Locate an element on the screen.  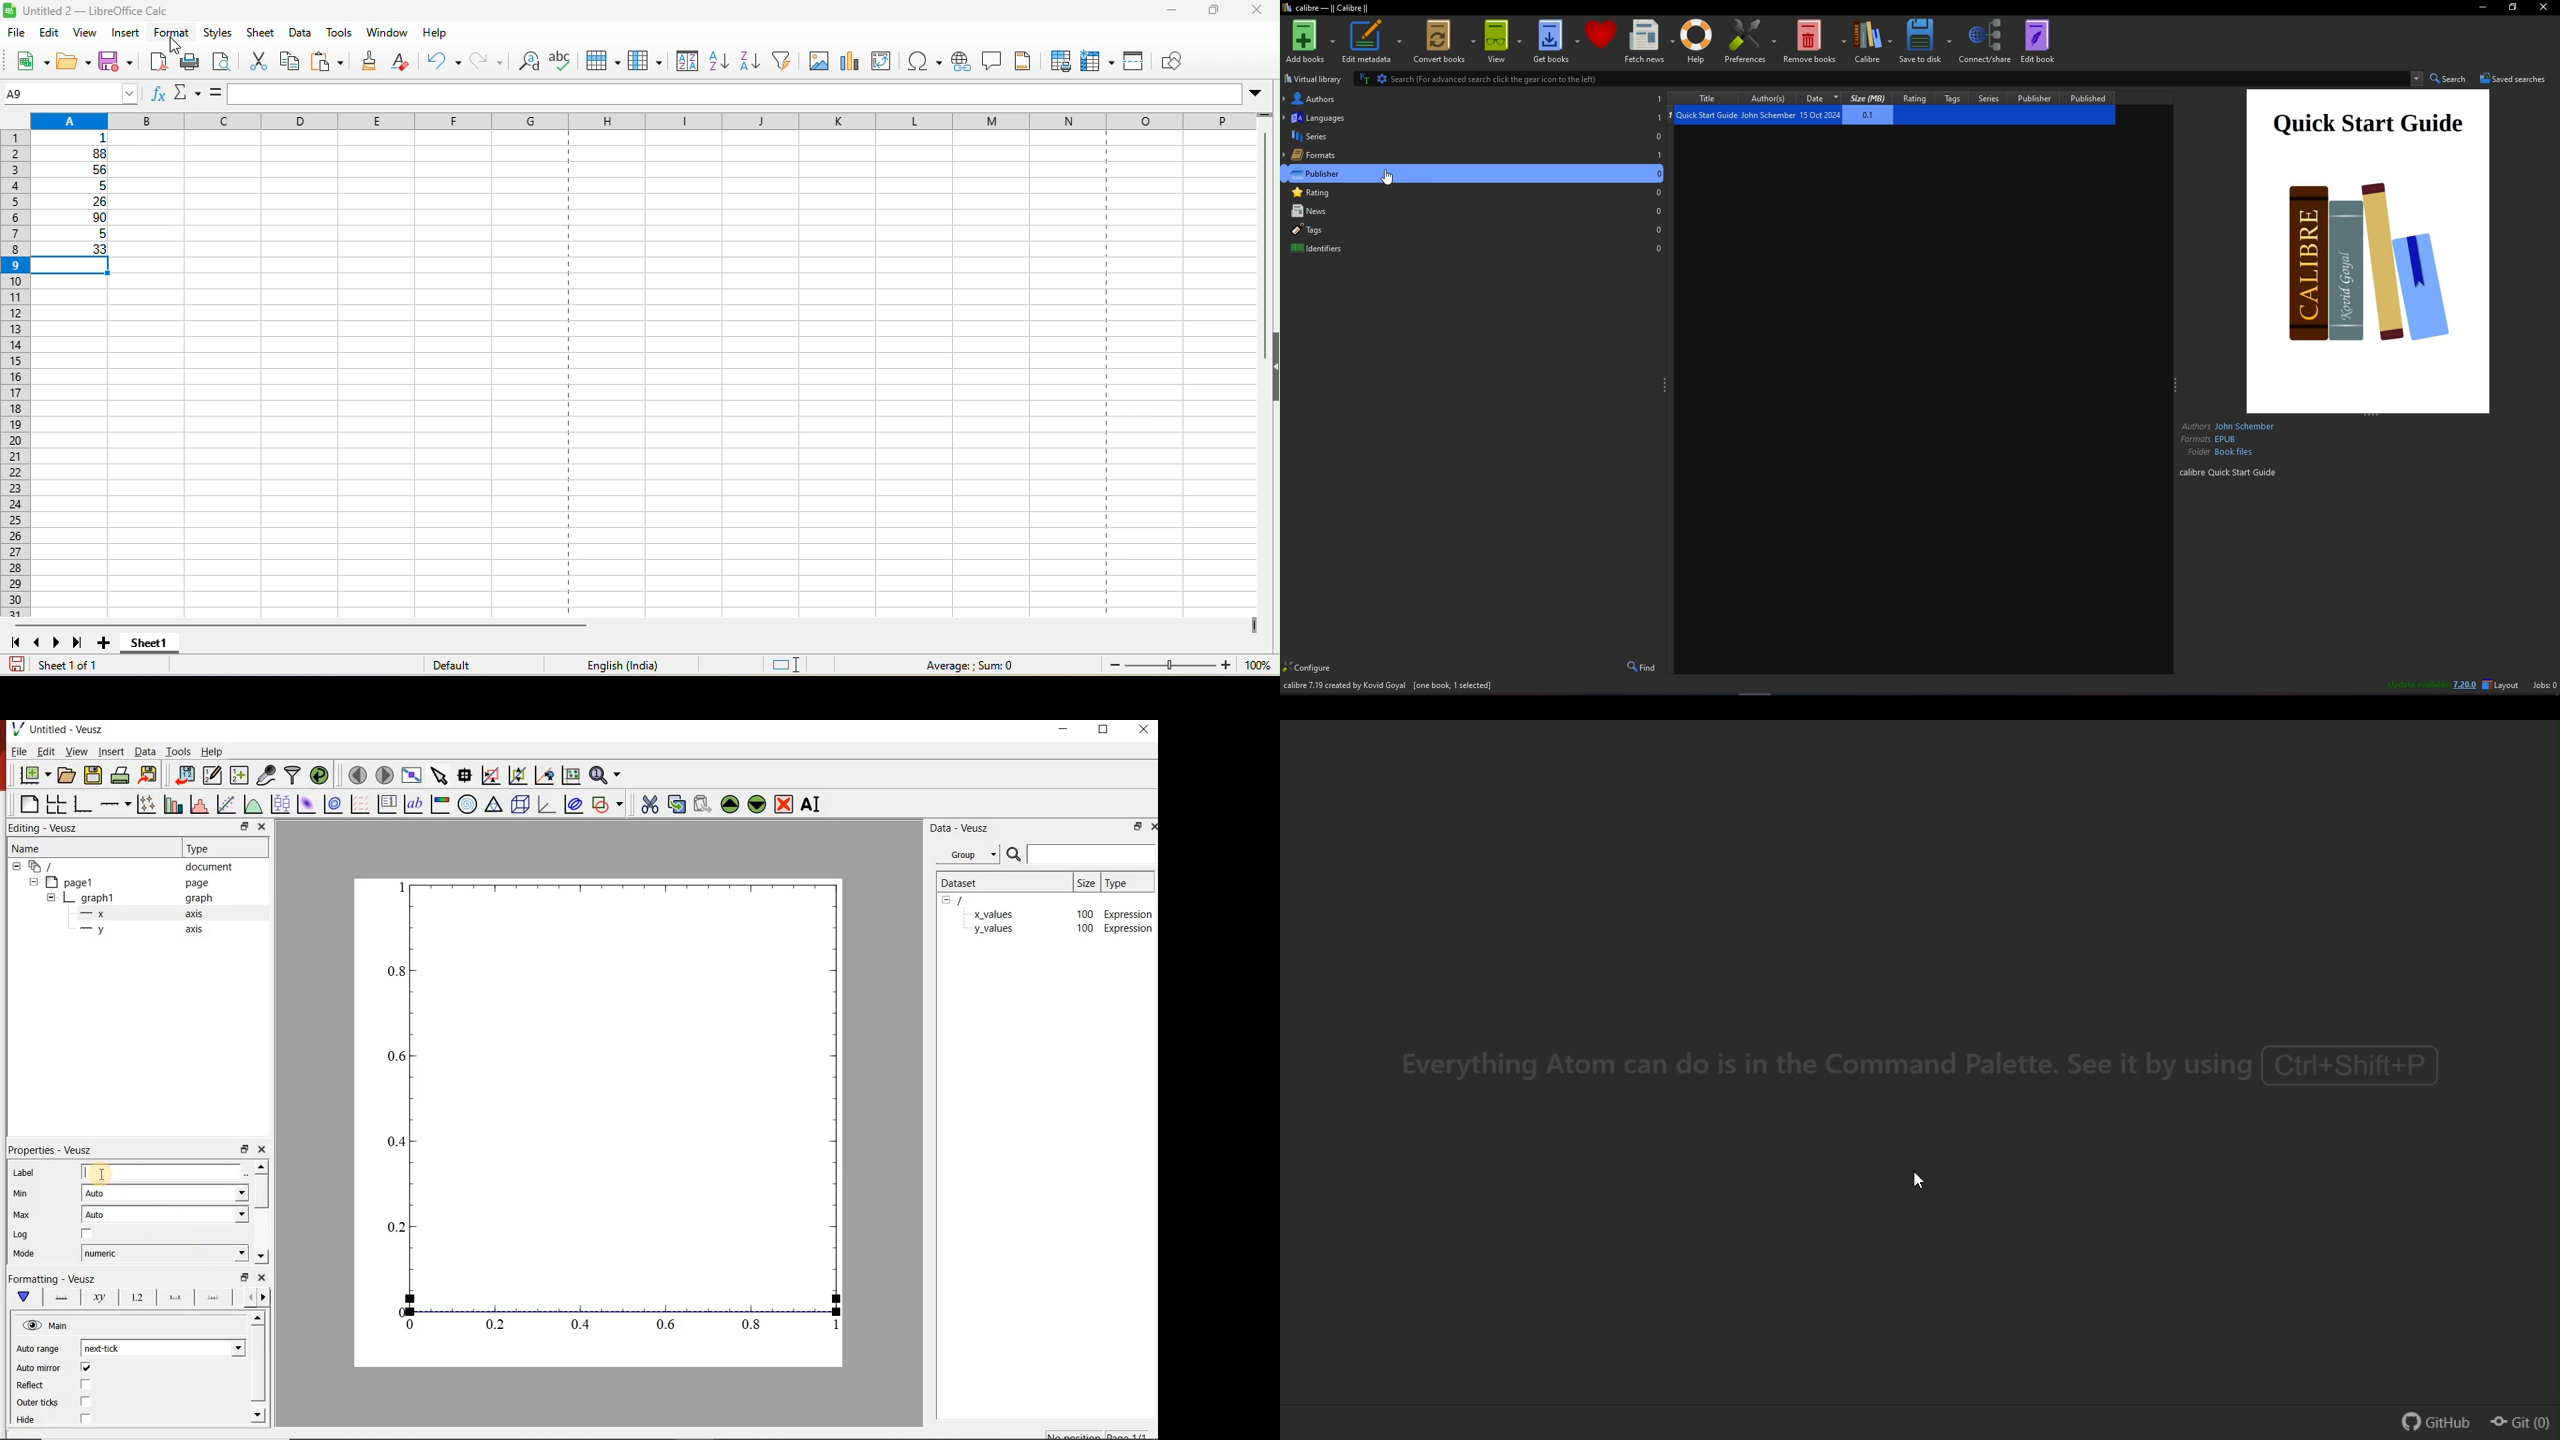
import data into veusz is located at coordinates (185, 775).